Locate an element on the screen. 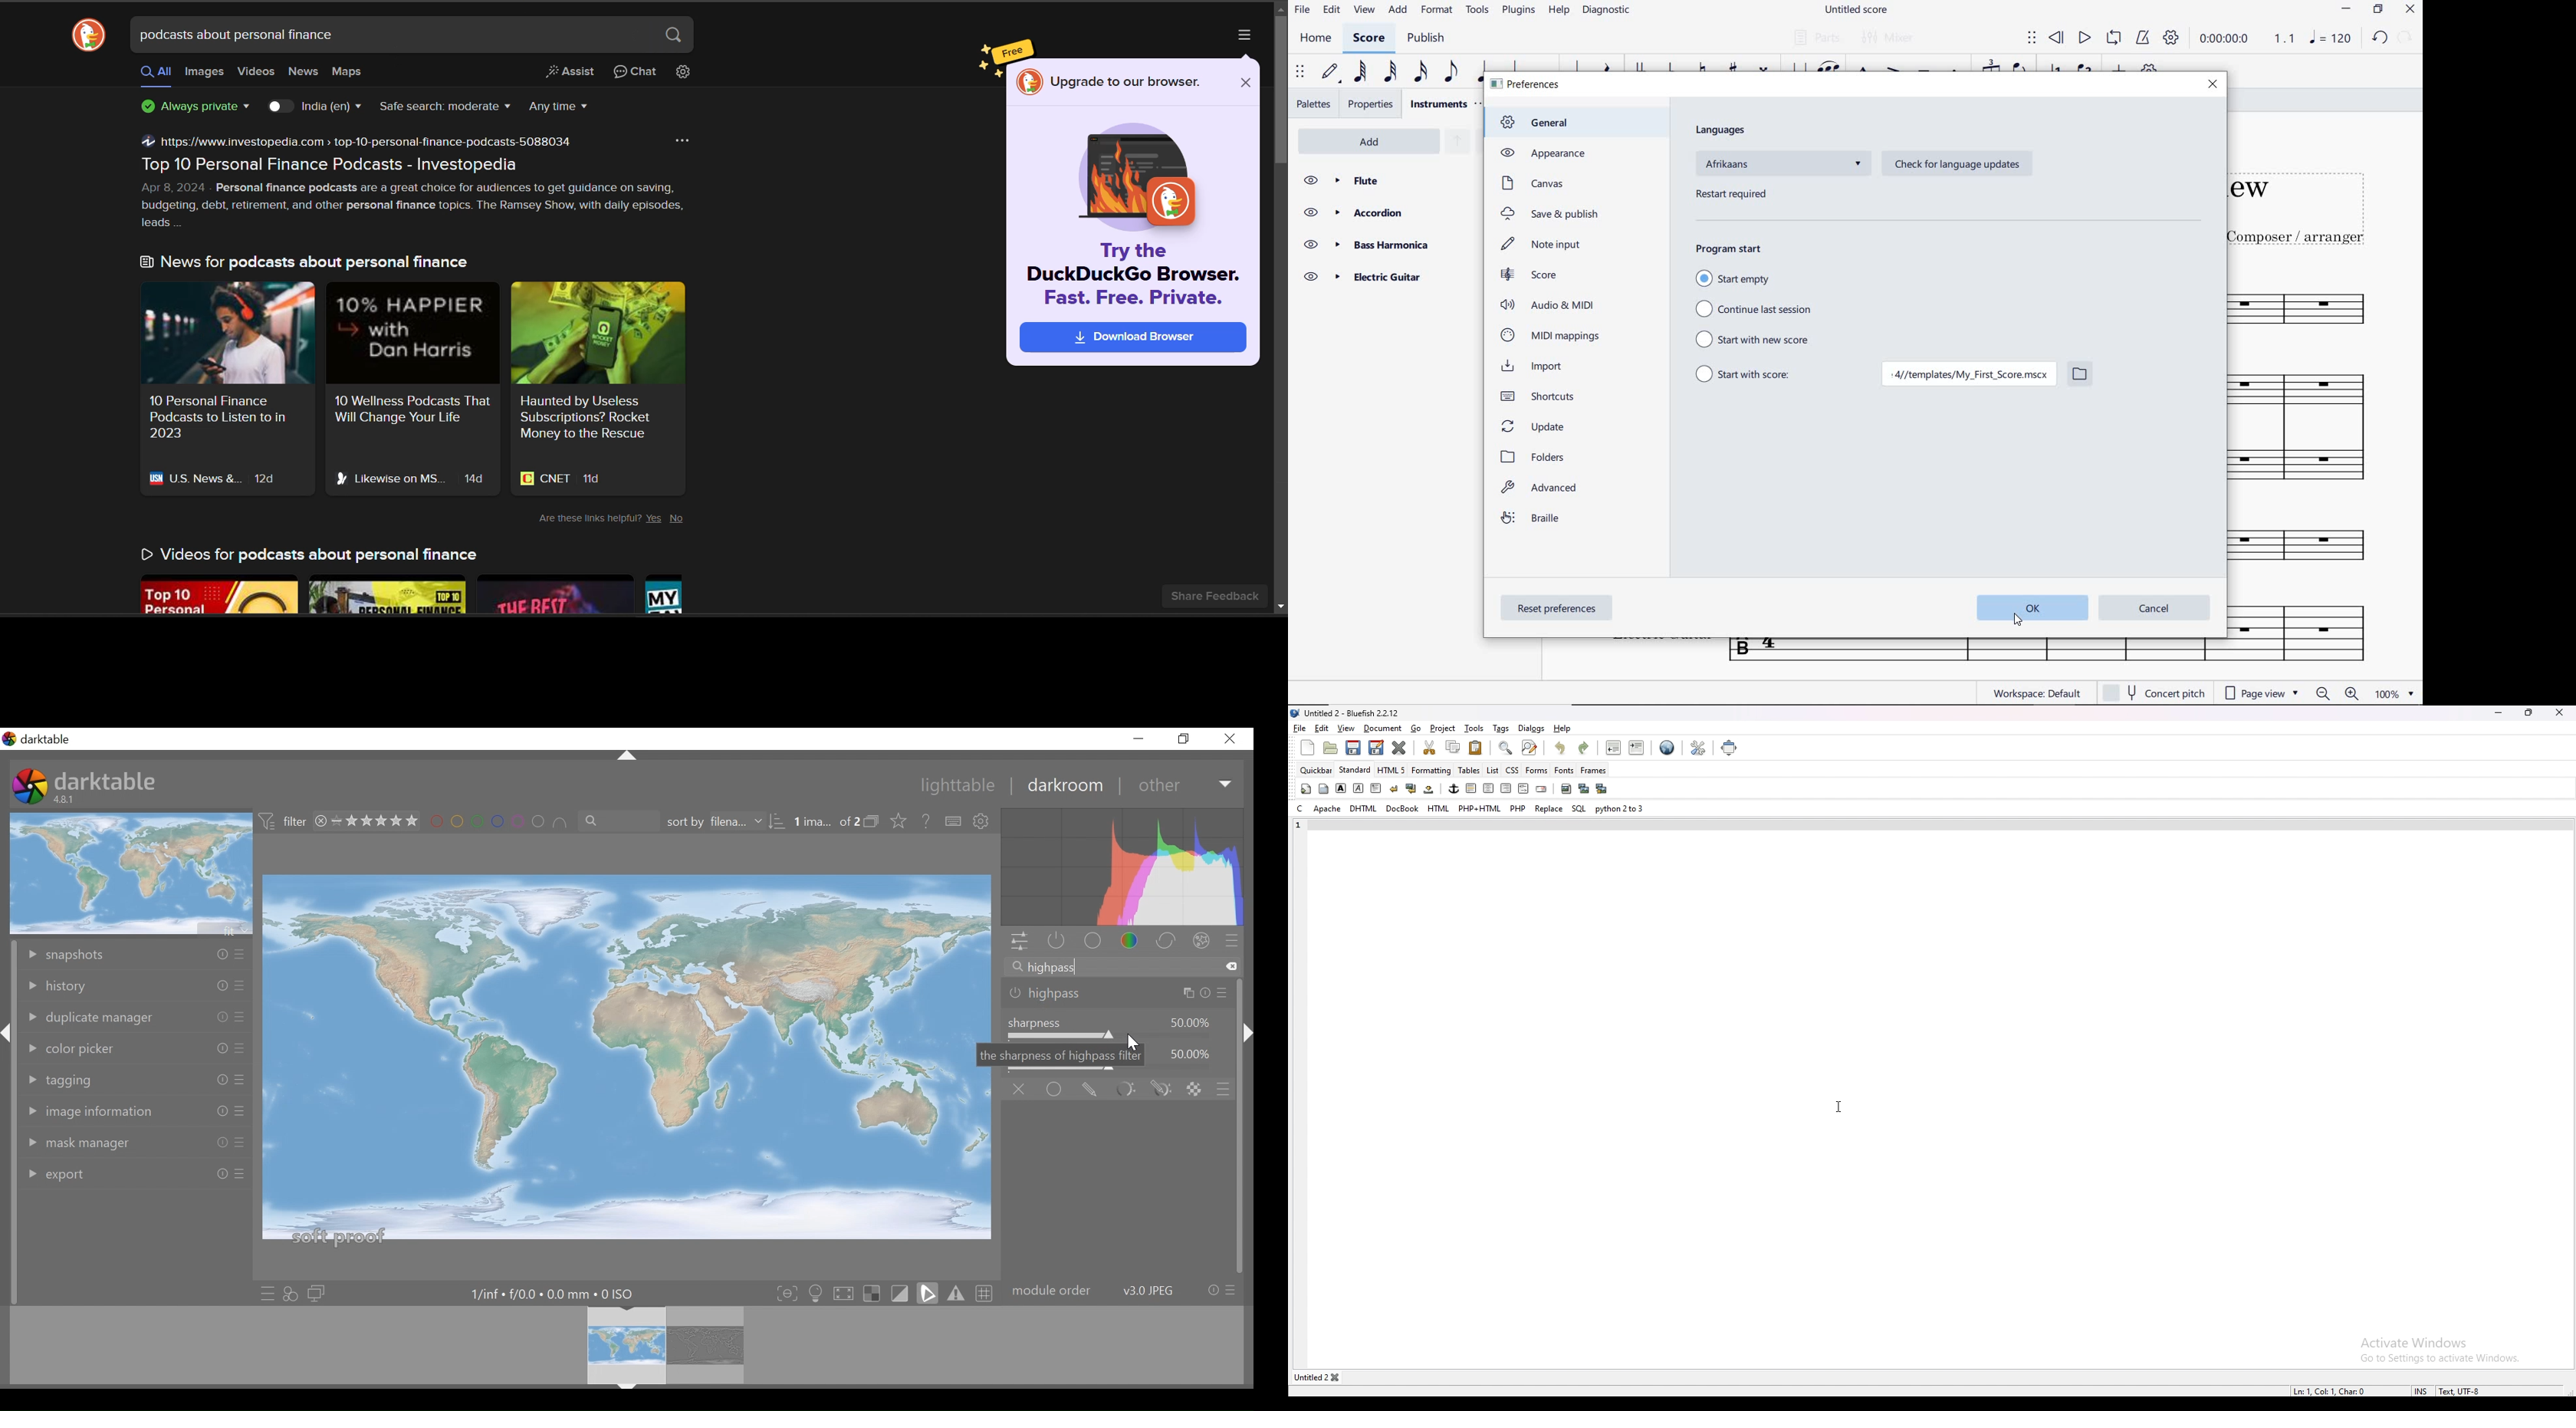 This screenshot has height=1428, width=2576. python 2to3 is located at coordinates (1619, 808).